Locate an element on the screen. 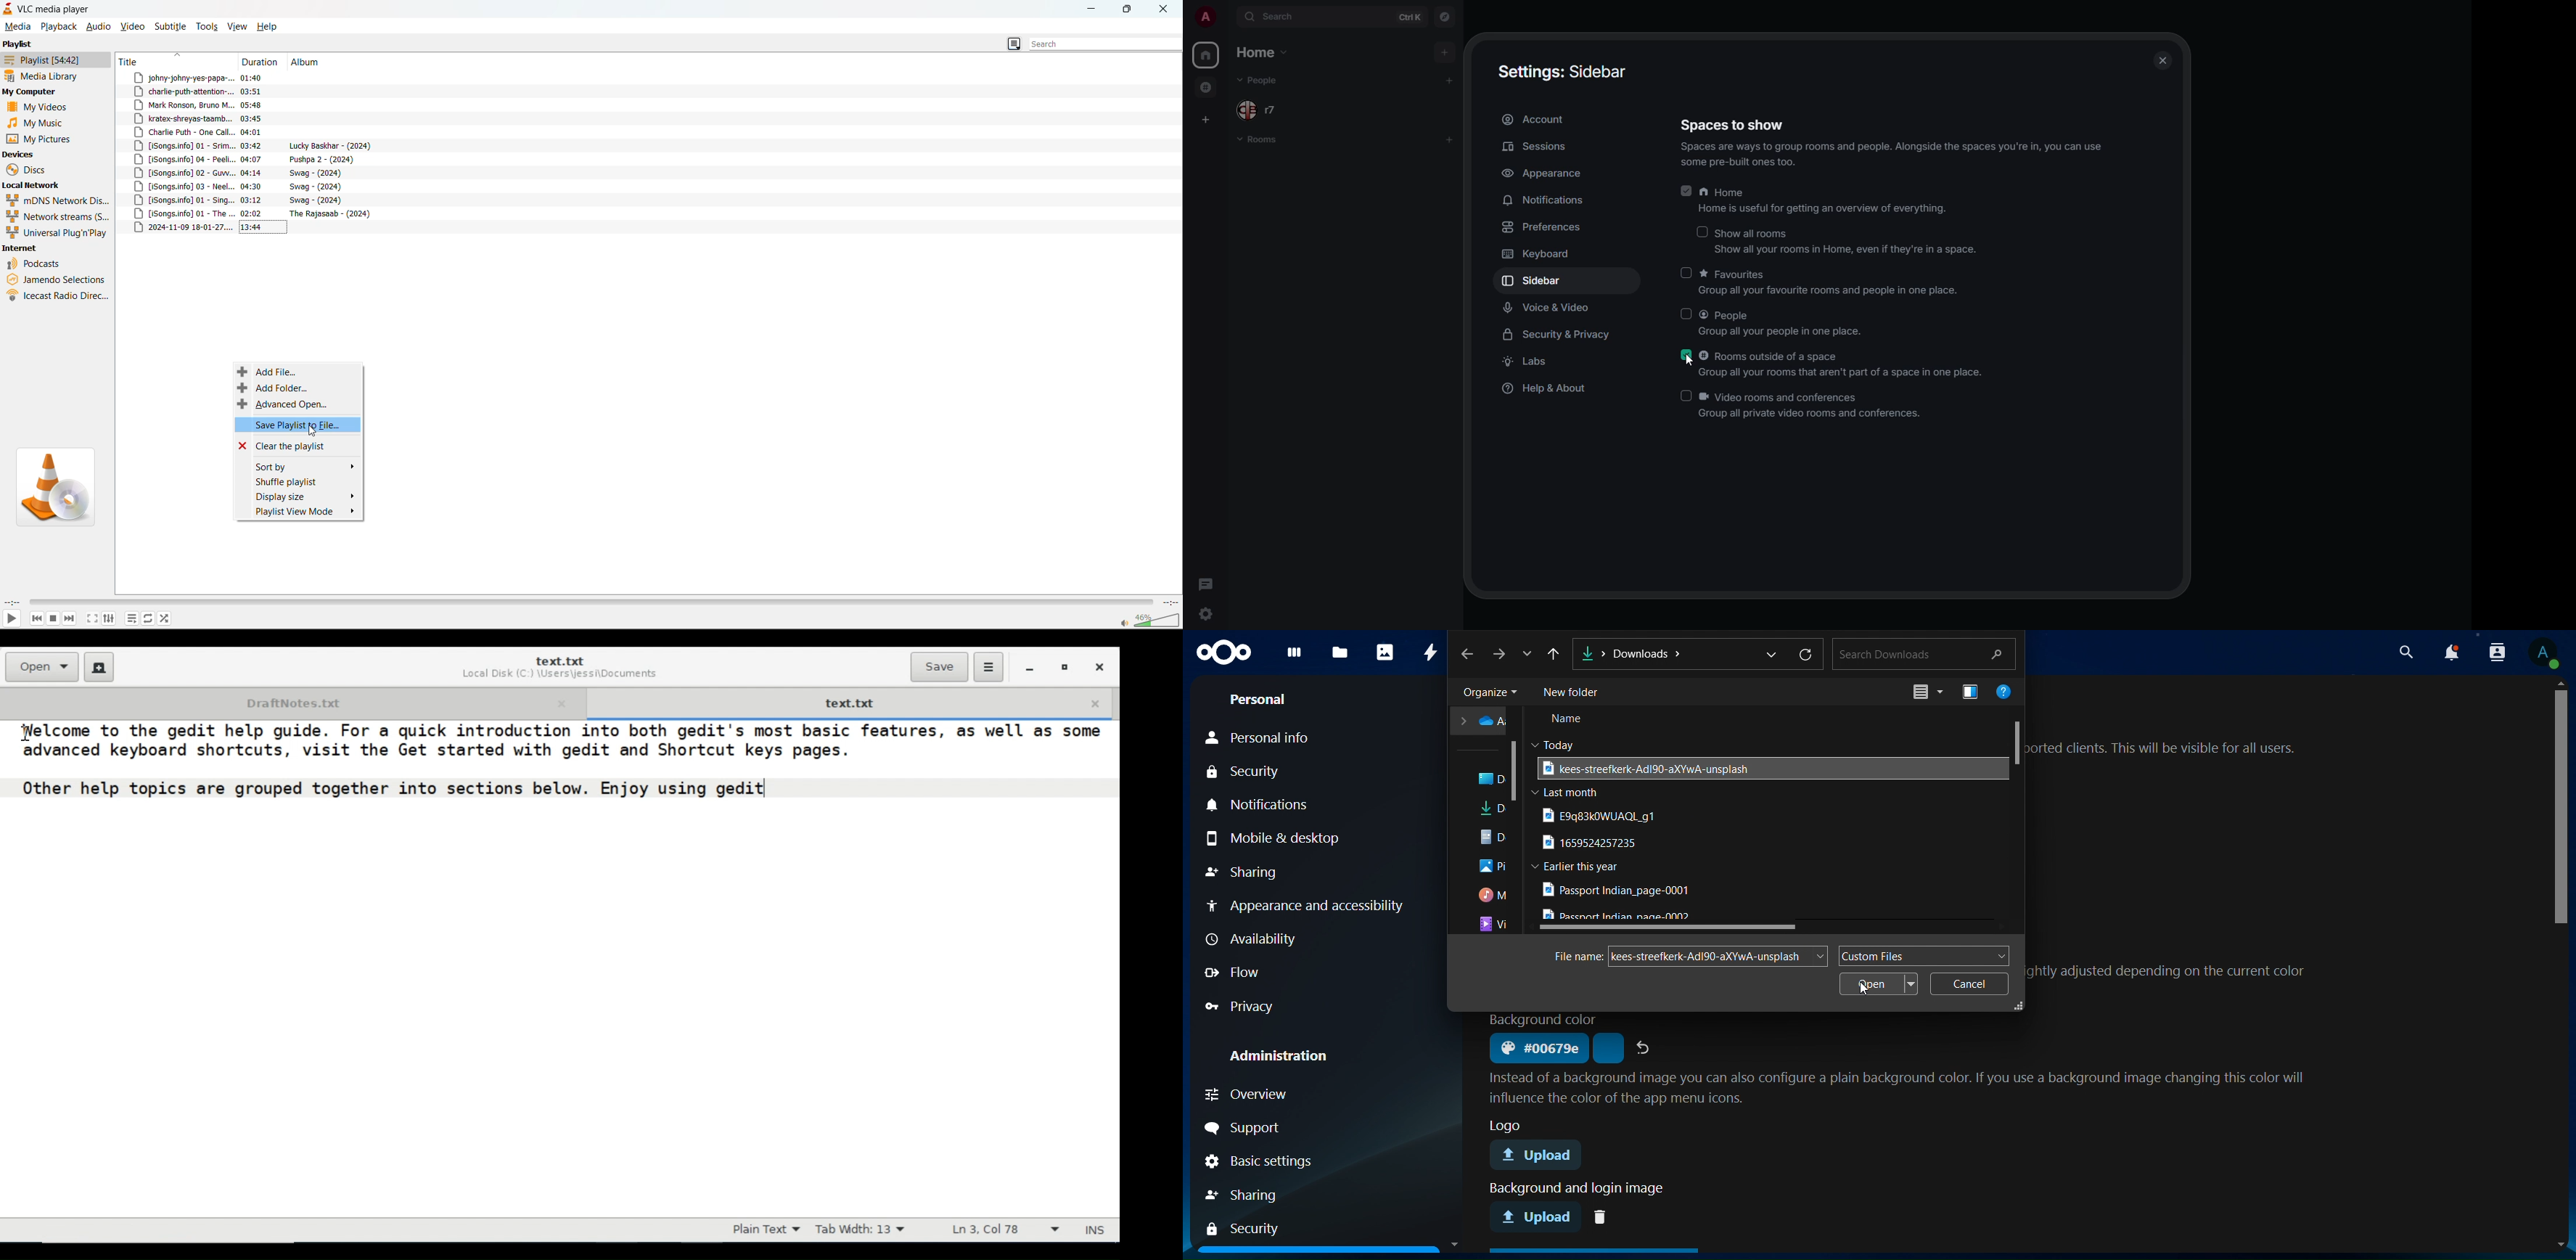 The width and height of the screenshot is (2576, 1260). security is located at coordinates (1252, 772).